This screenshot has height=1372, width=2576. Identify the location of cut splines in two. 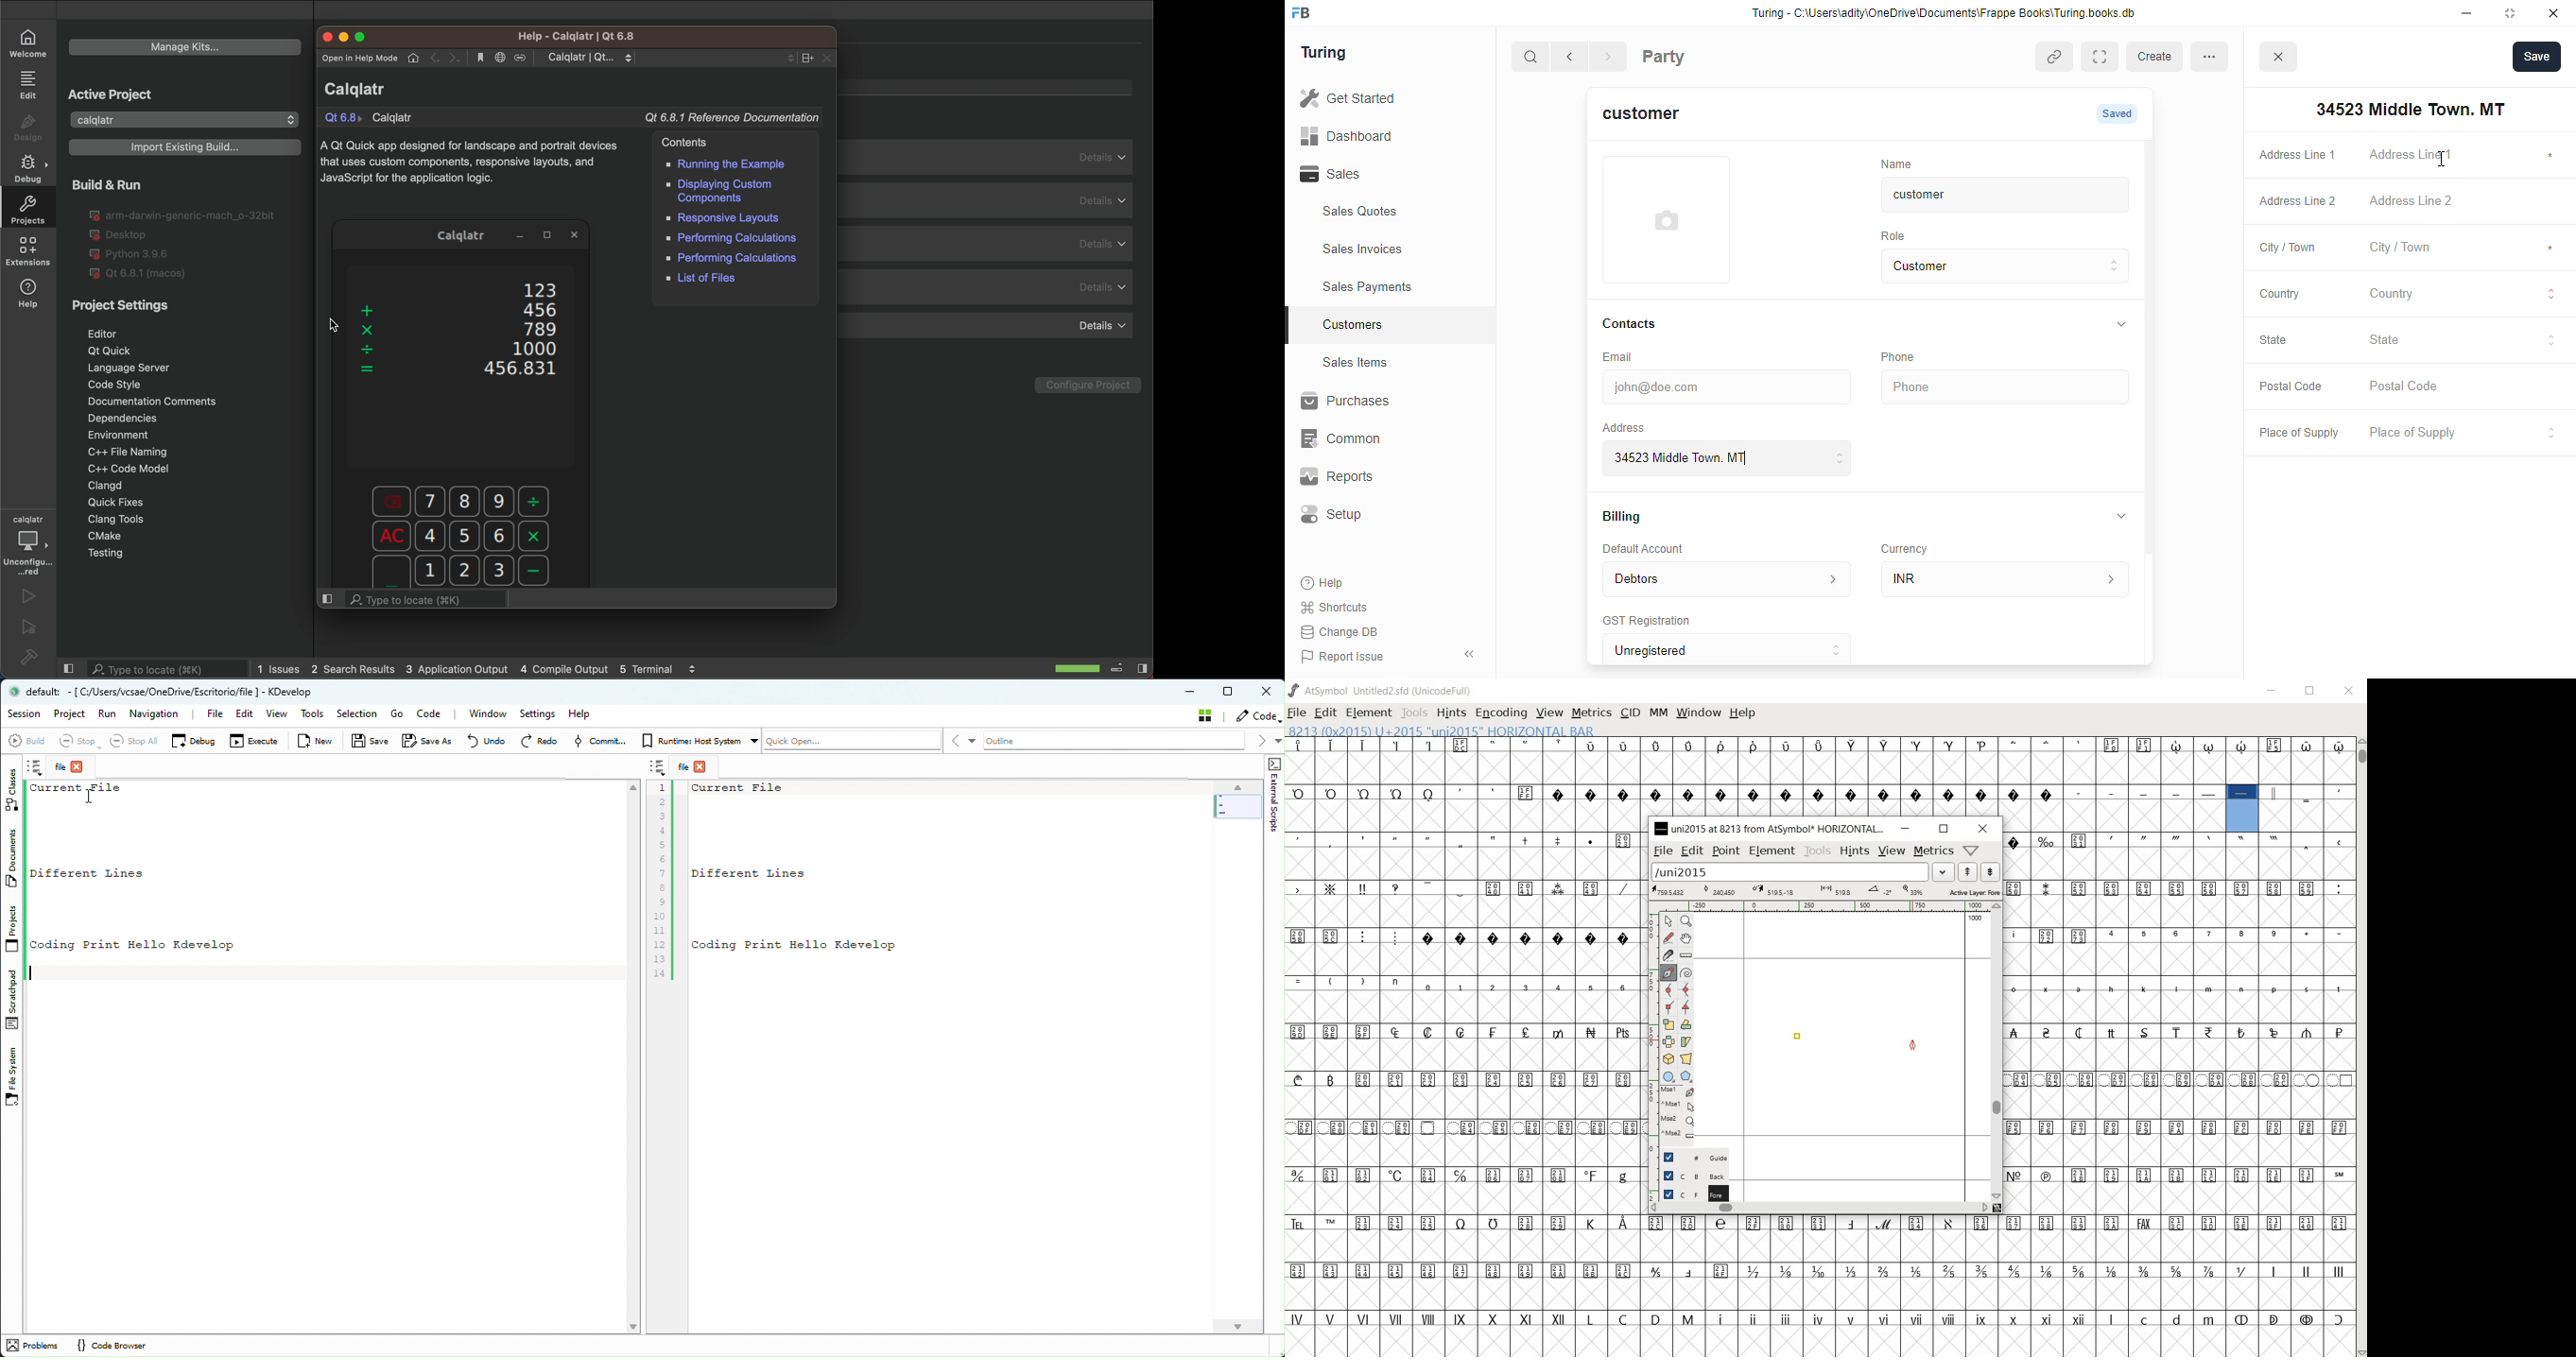
(1666, 954).